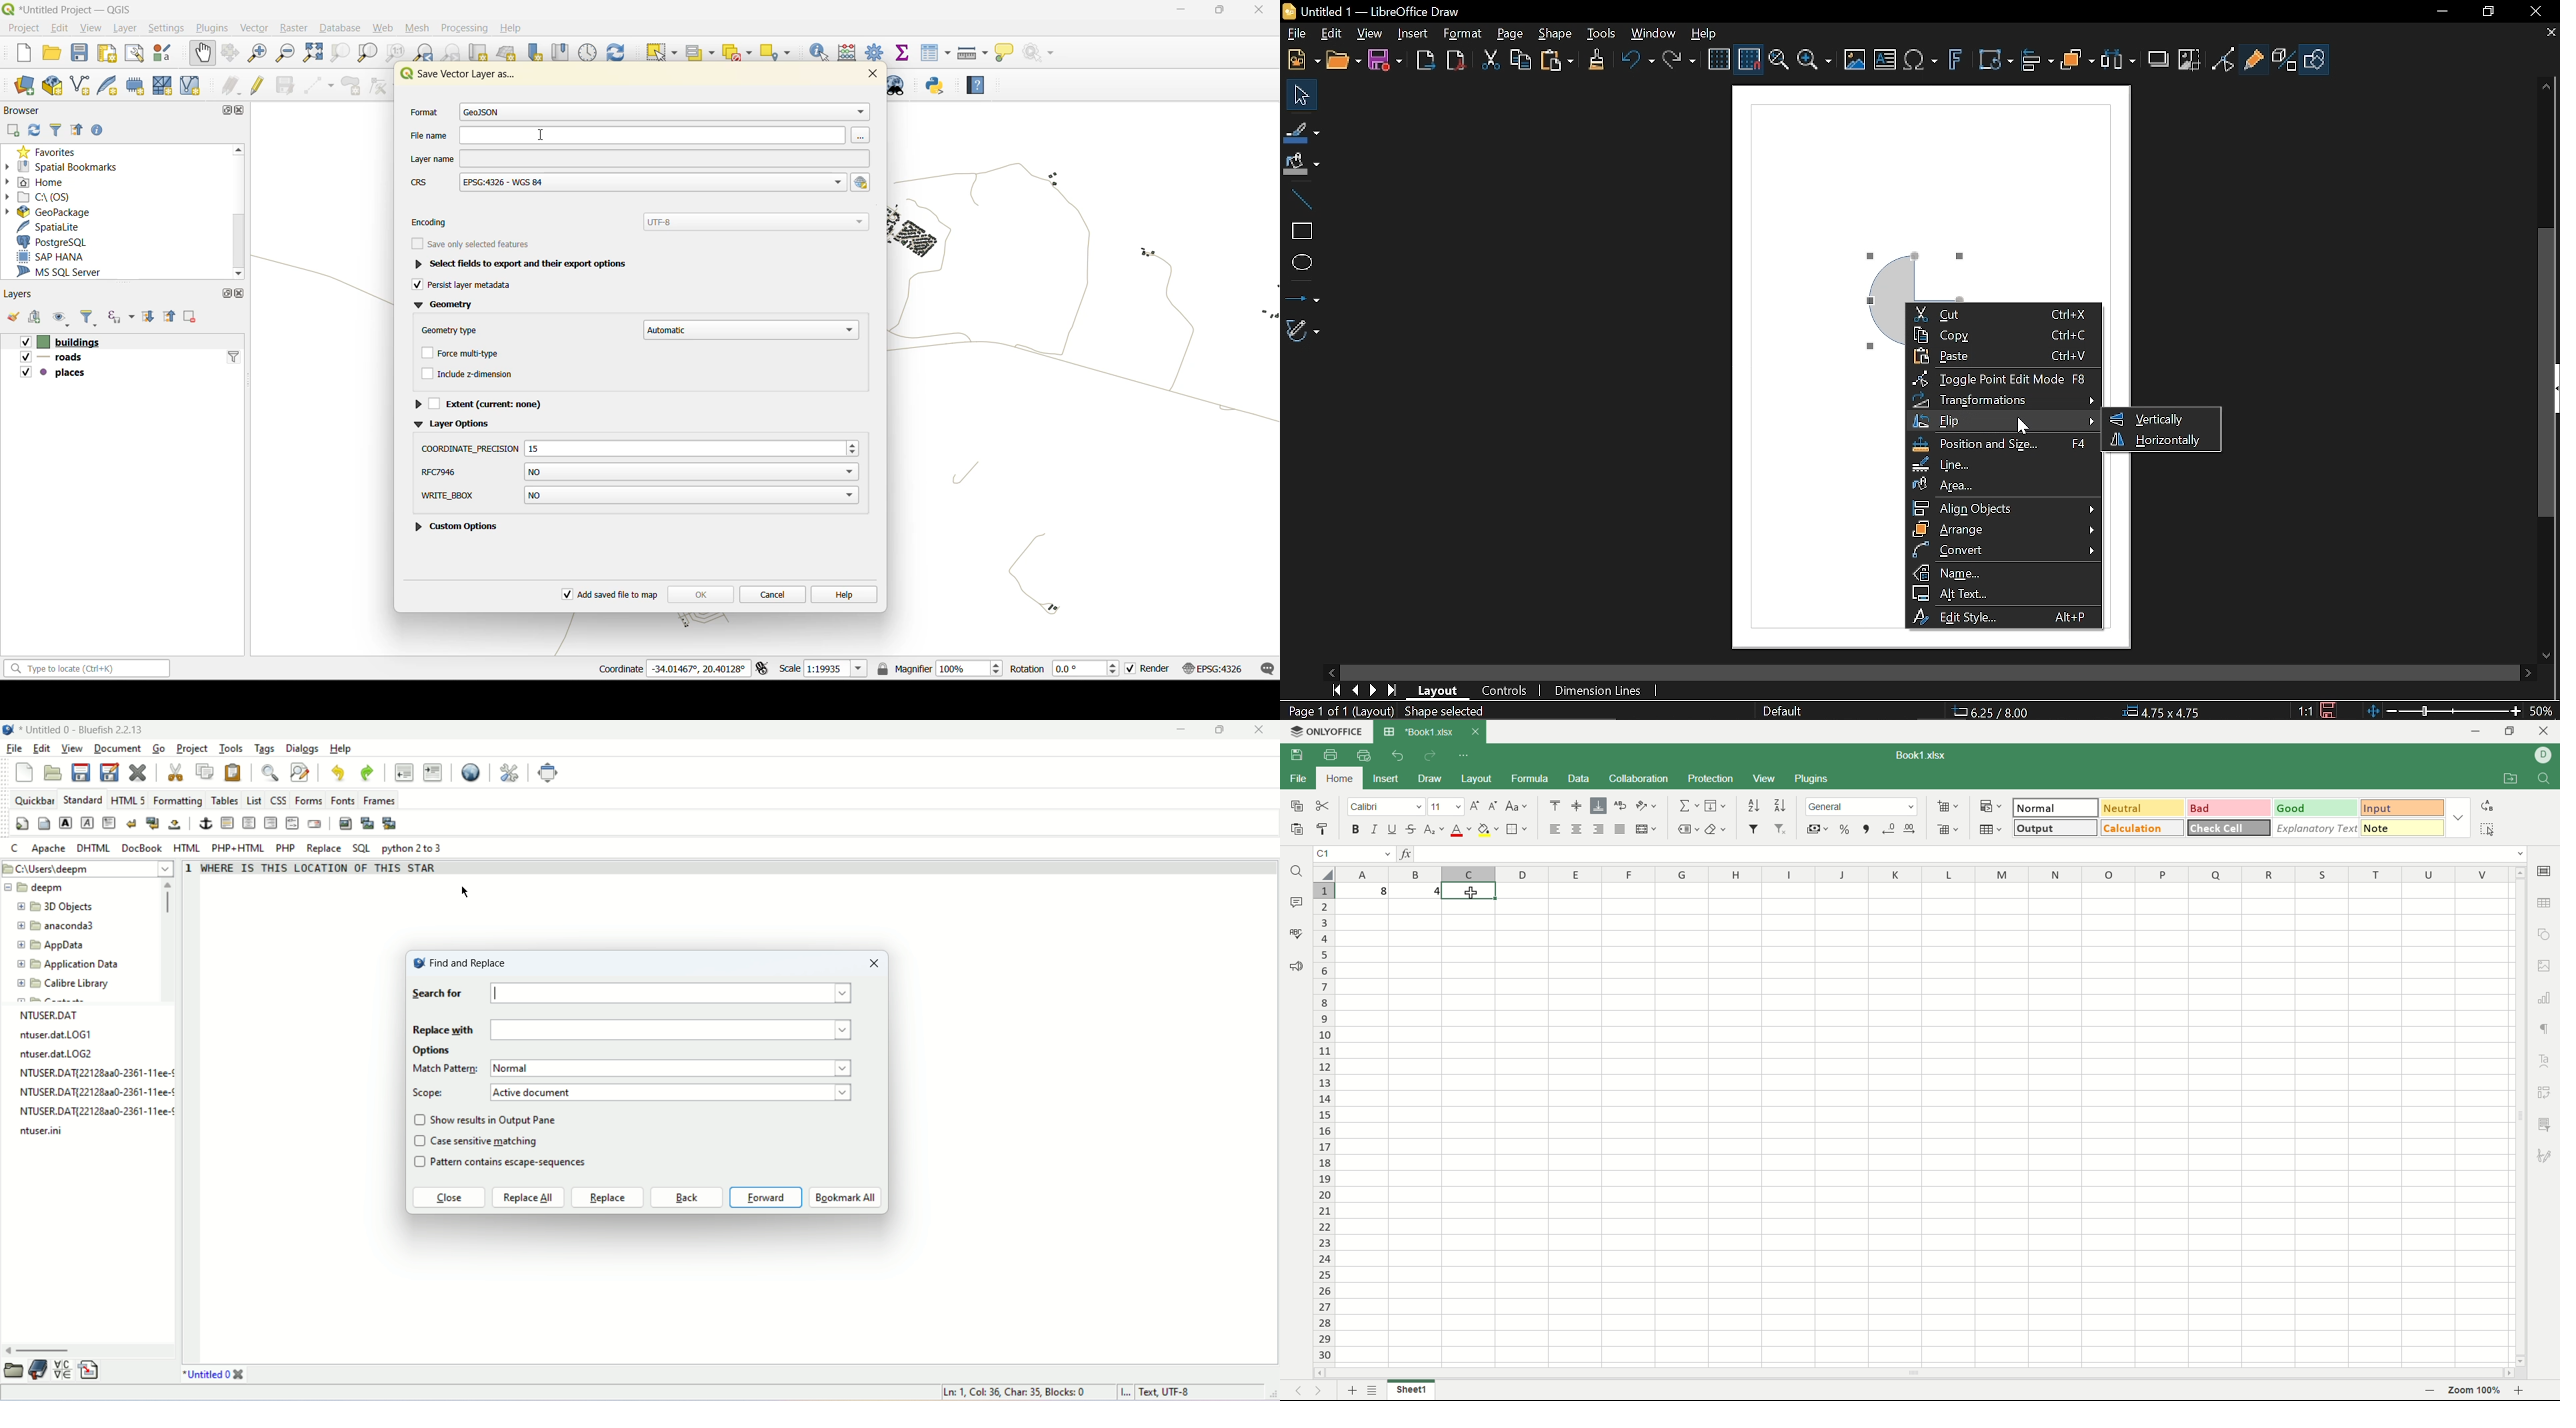  I want to click on spell check, so click(1295, 932).